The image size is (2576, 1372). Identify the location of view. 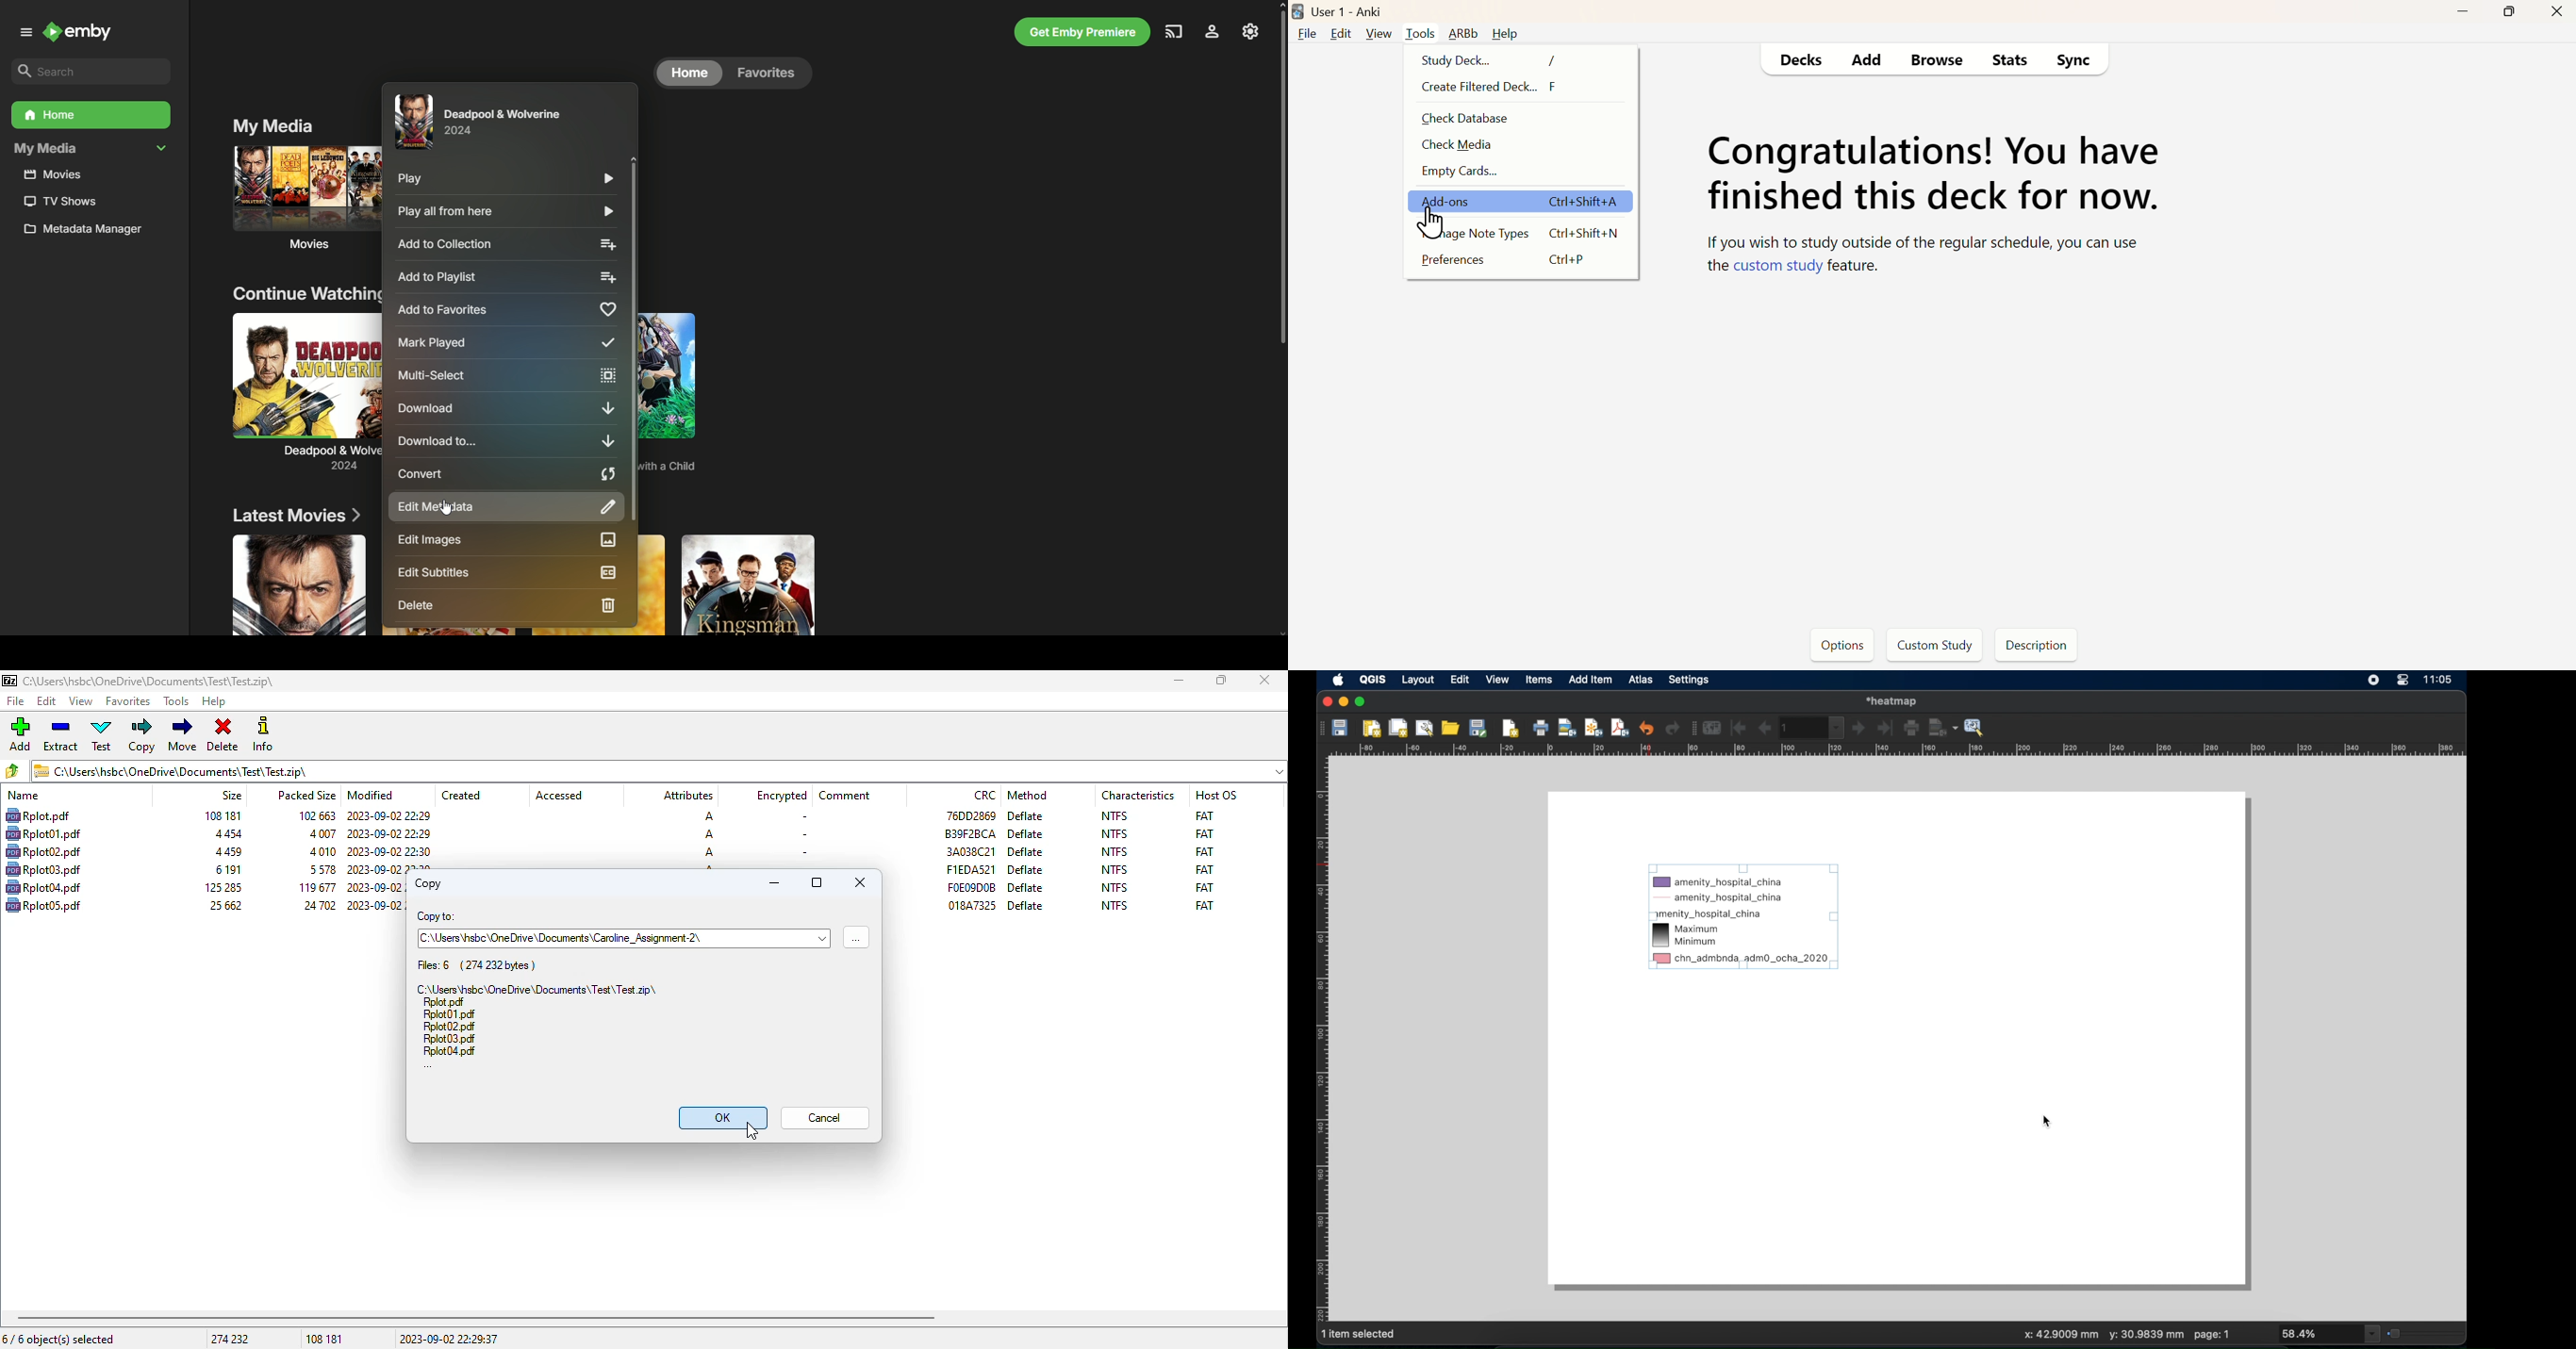
(81, 701).